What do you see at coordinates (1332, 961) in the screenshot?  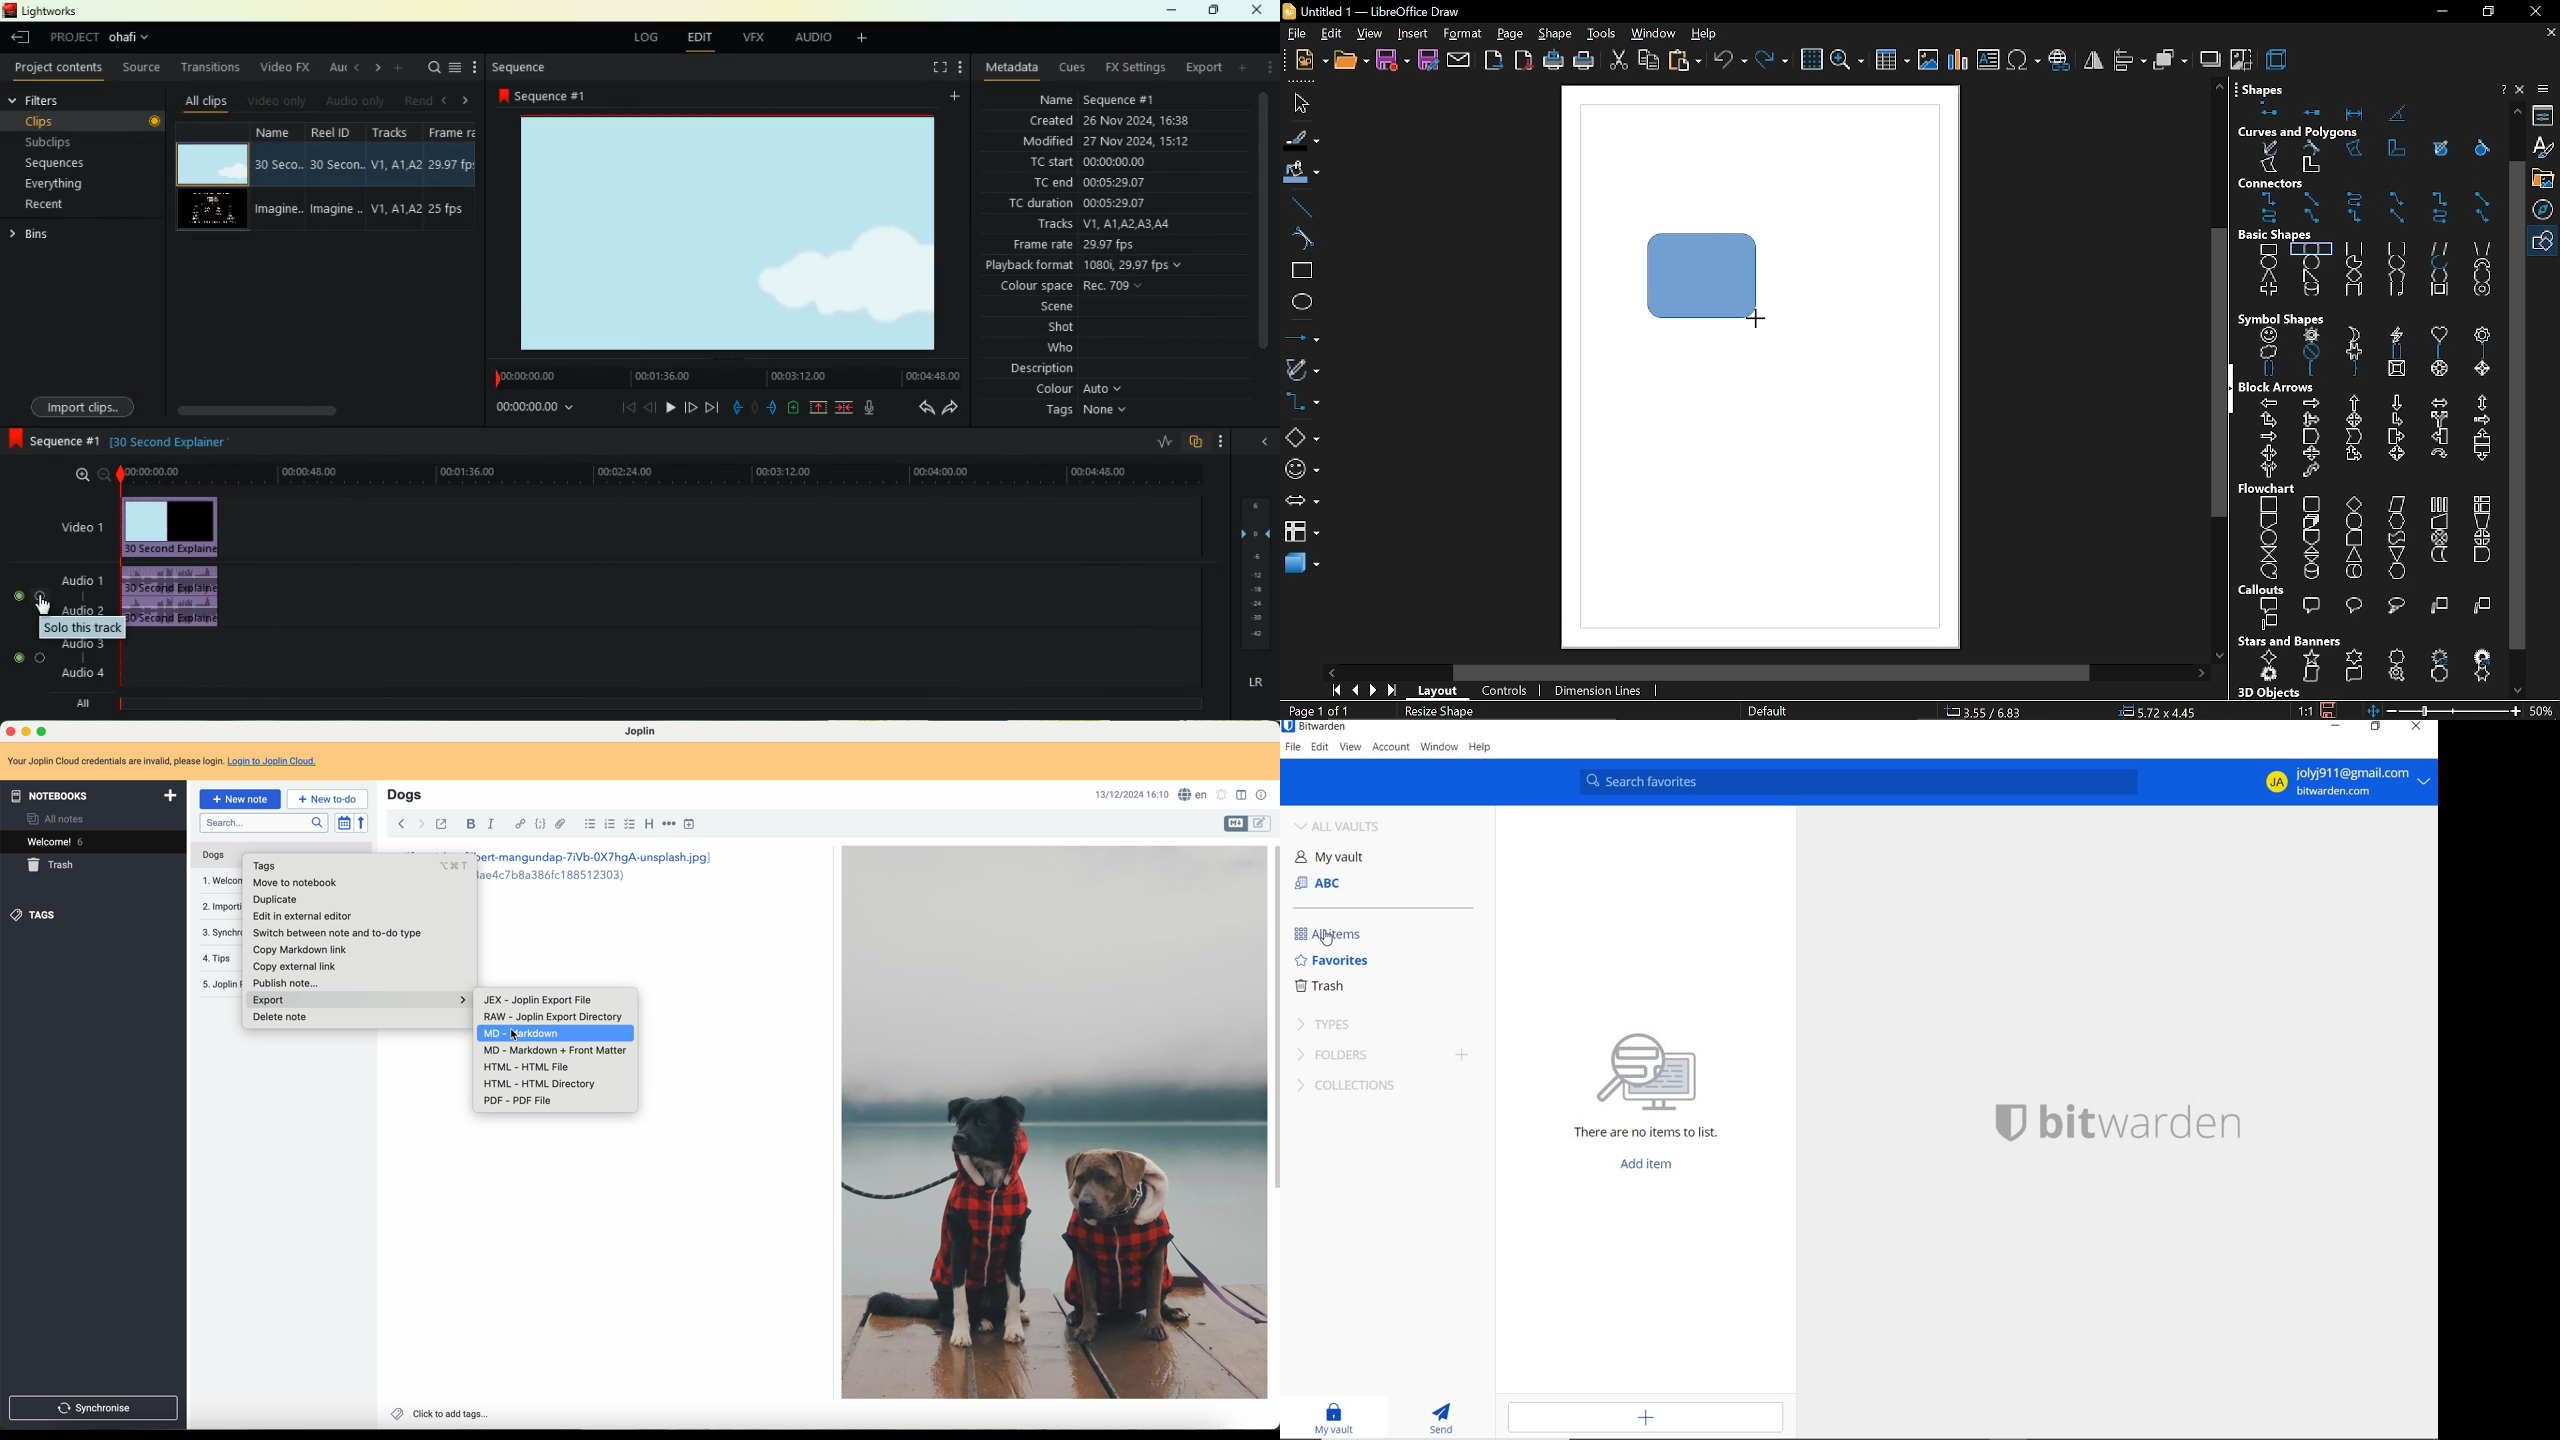 I see `FAVORITES` at bounding box center [1332, 961].